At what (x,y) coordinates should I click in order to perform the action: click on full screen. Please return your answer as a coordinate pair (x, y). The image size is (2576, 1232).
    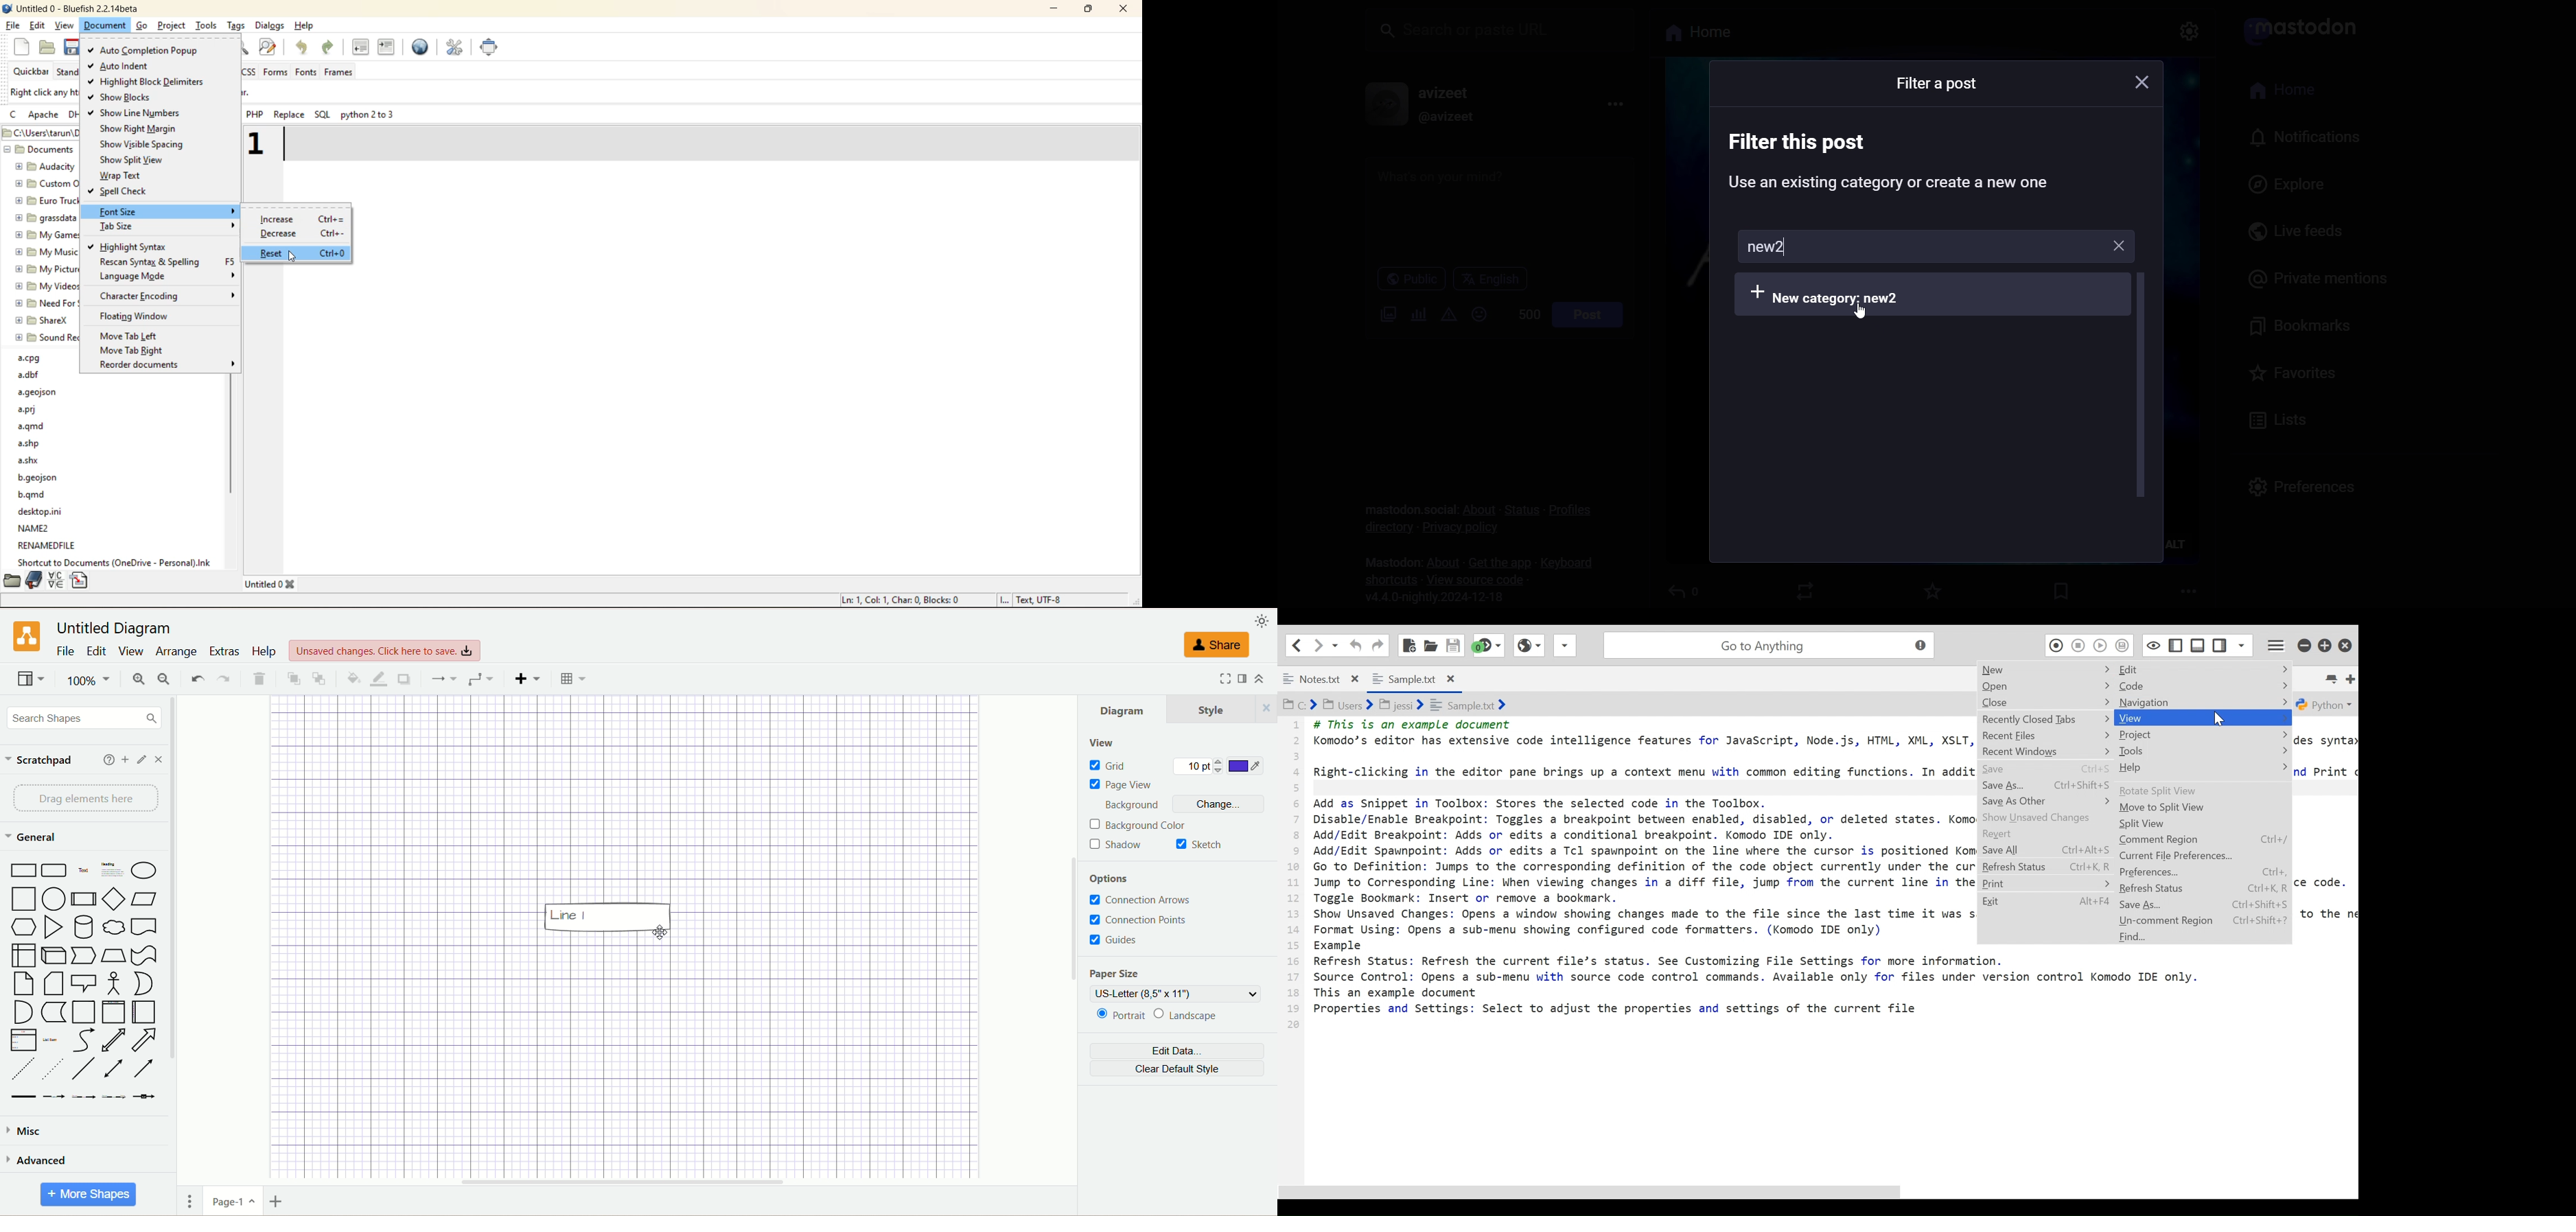
    Looking at the image, I should click on (495, 46).